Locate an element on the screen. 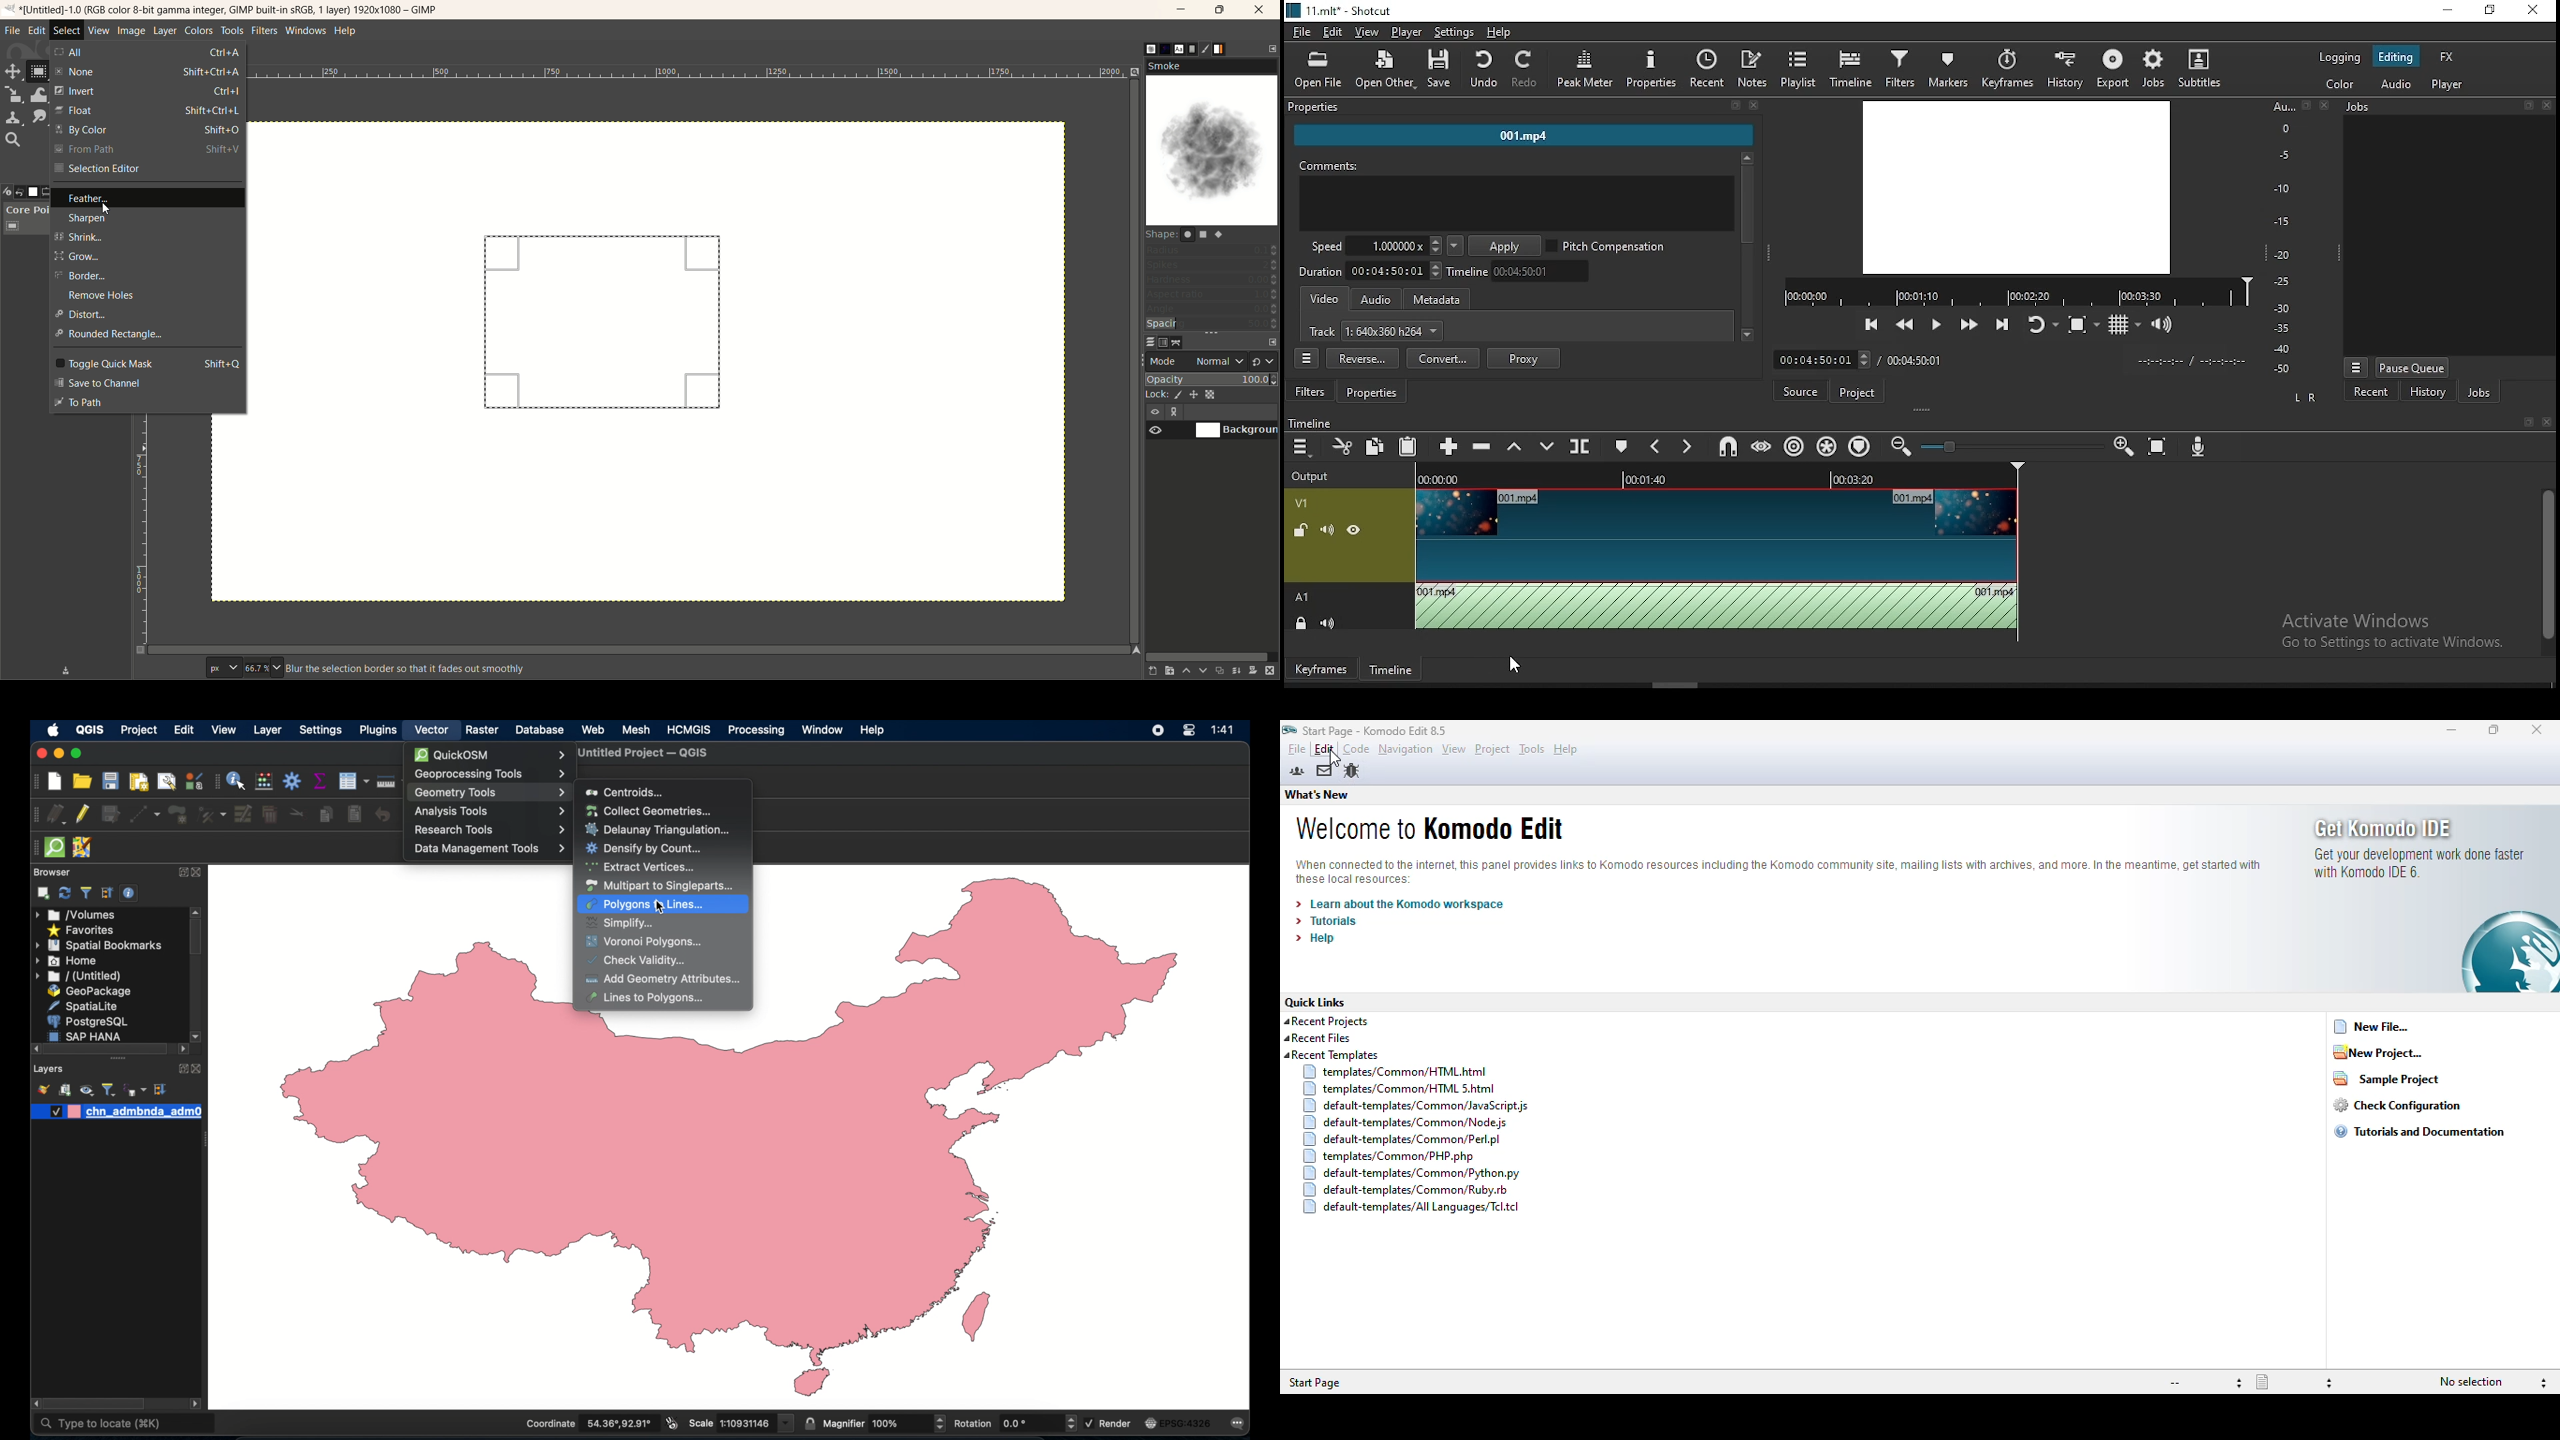 The image size is (2576, 1456). toggle grid display on the player is located at coordinates (2127, 325).